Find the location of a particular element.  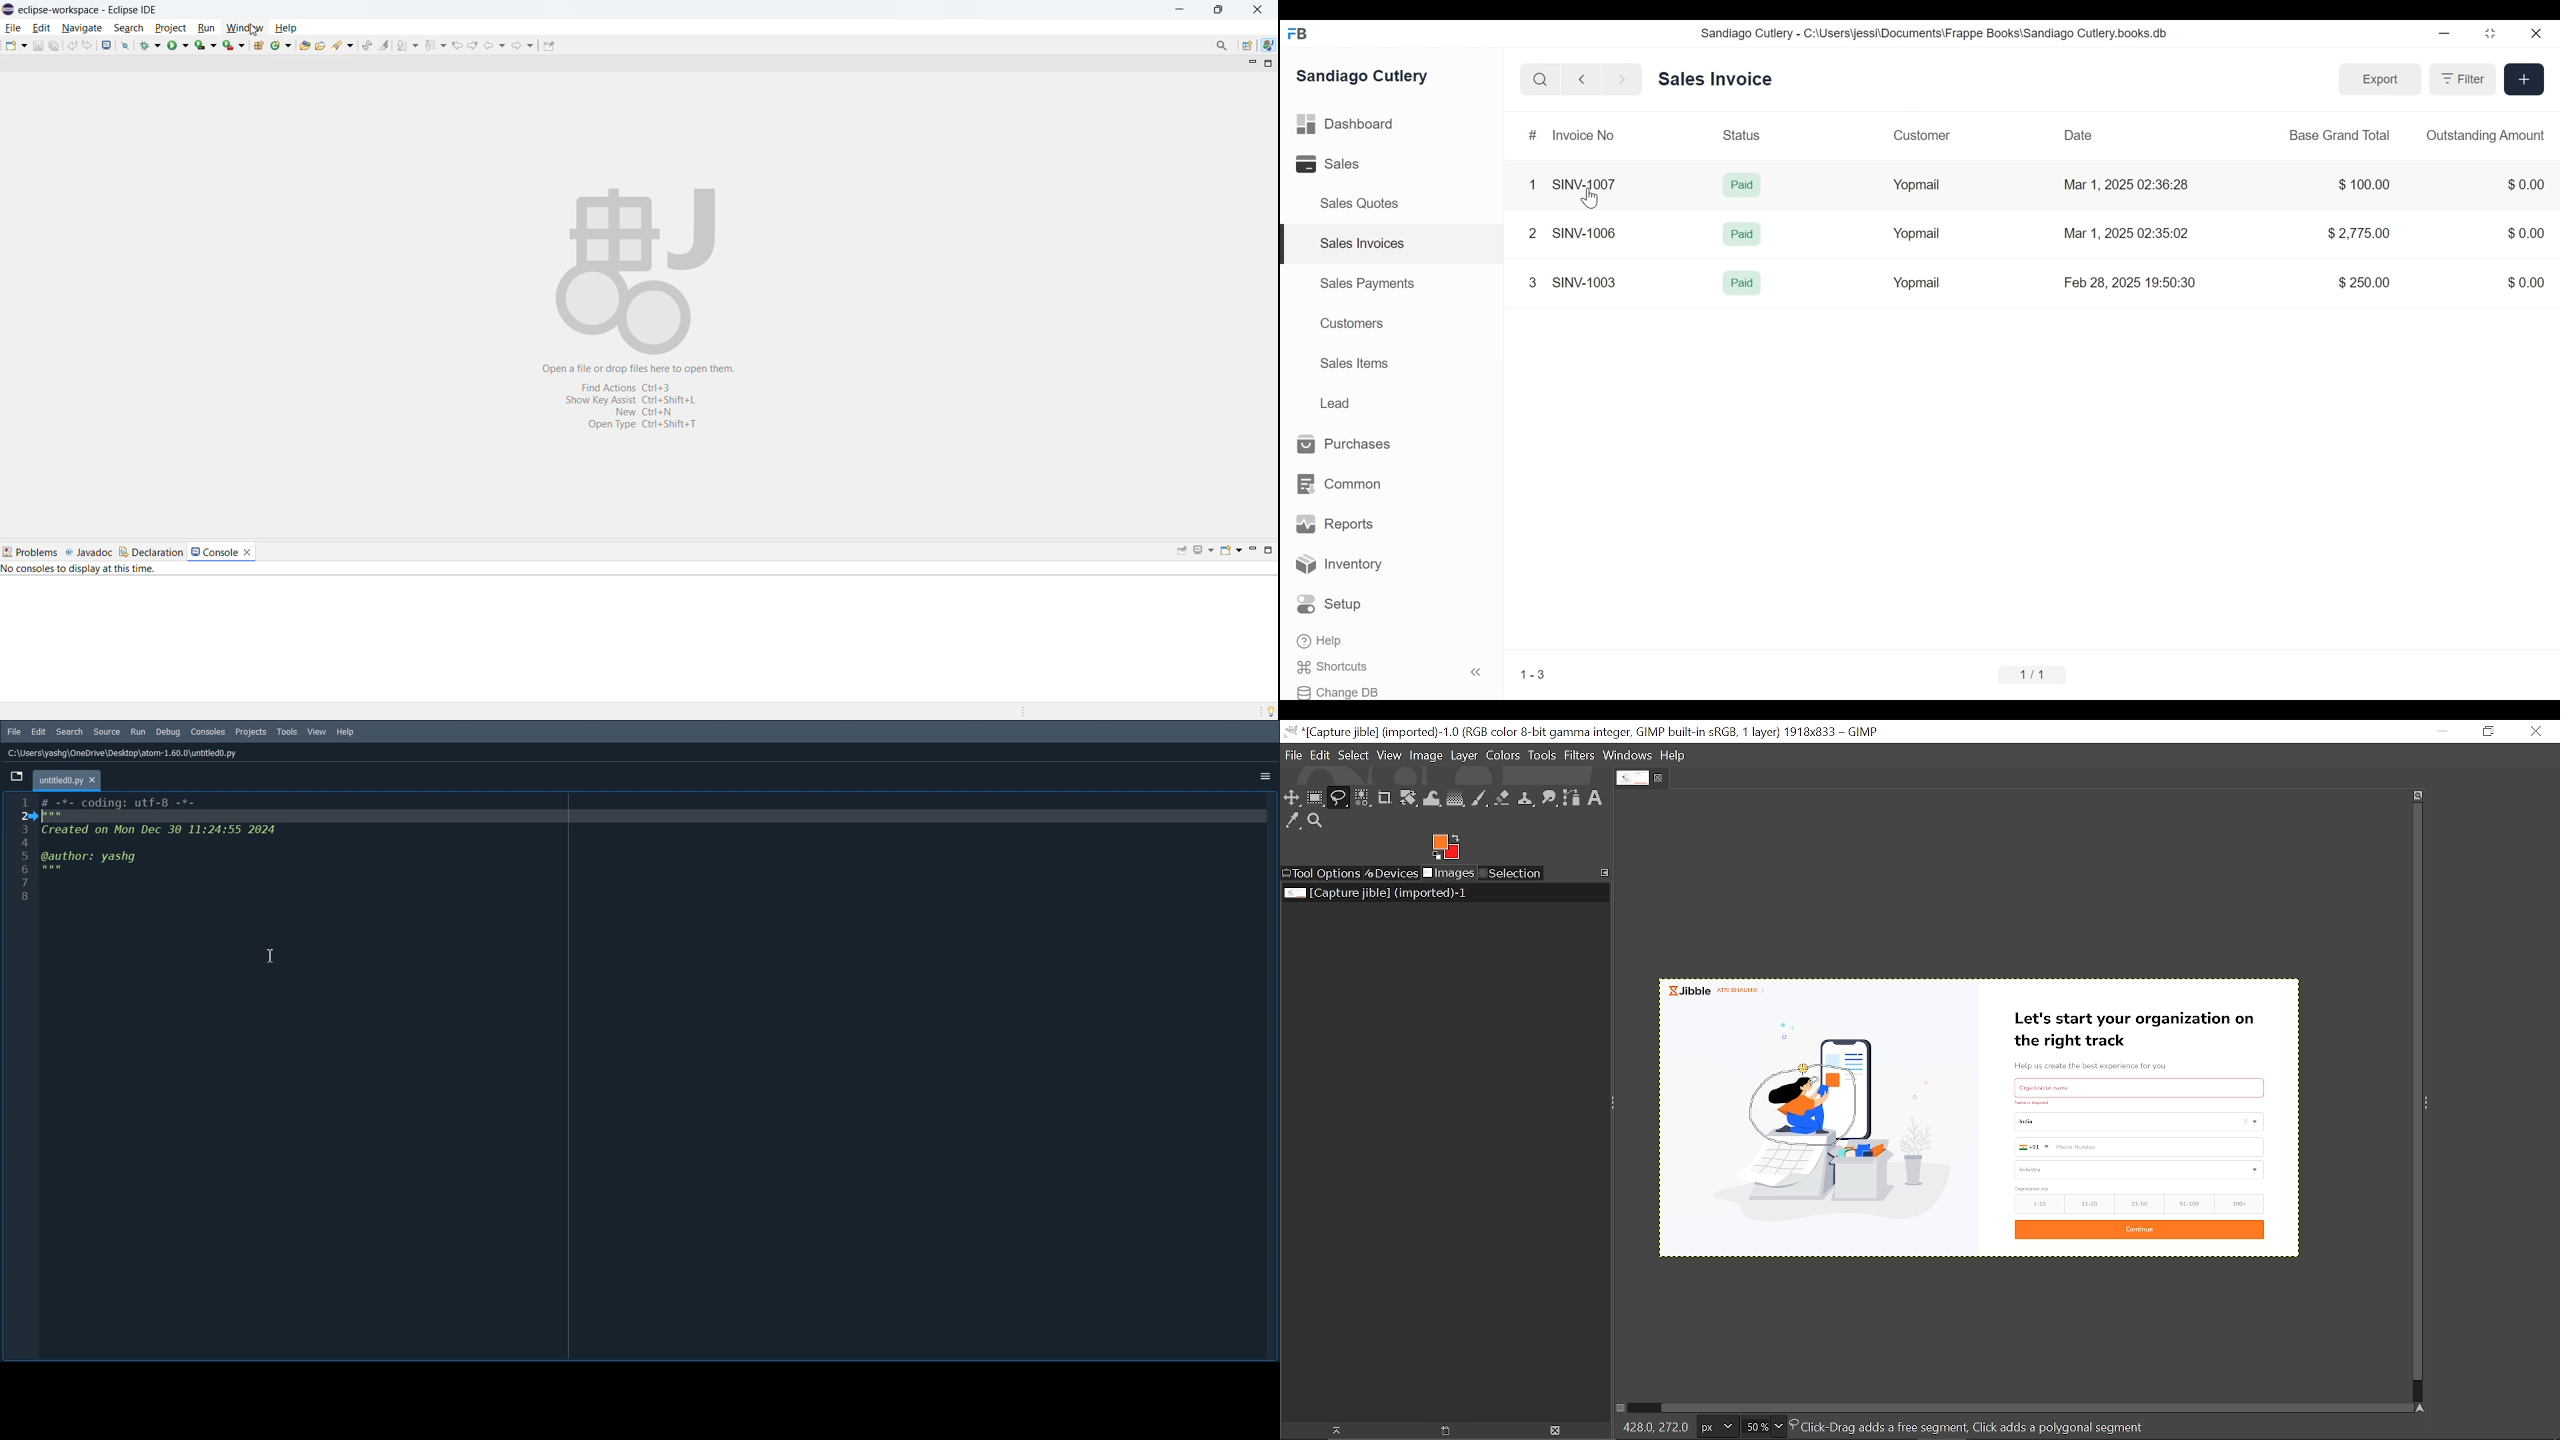

Crop text tool is located at coordinates (1385, 799).